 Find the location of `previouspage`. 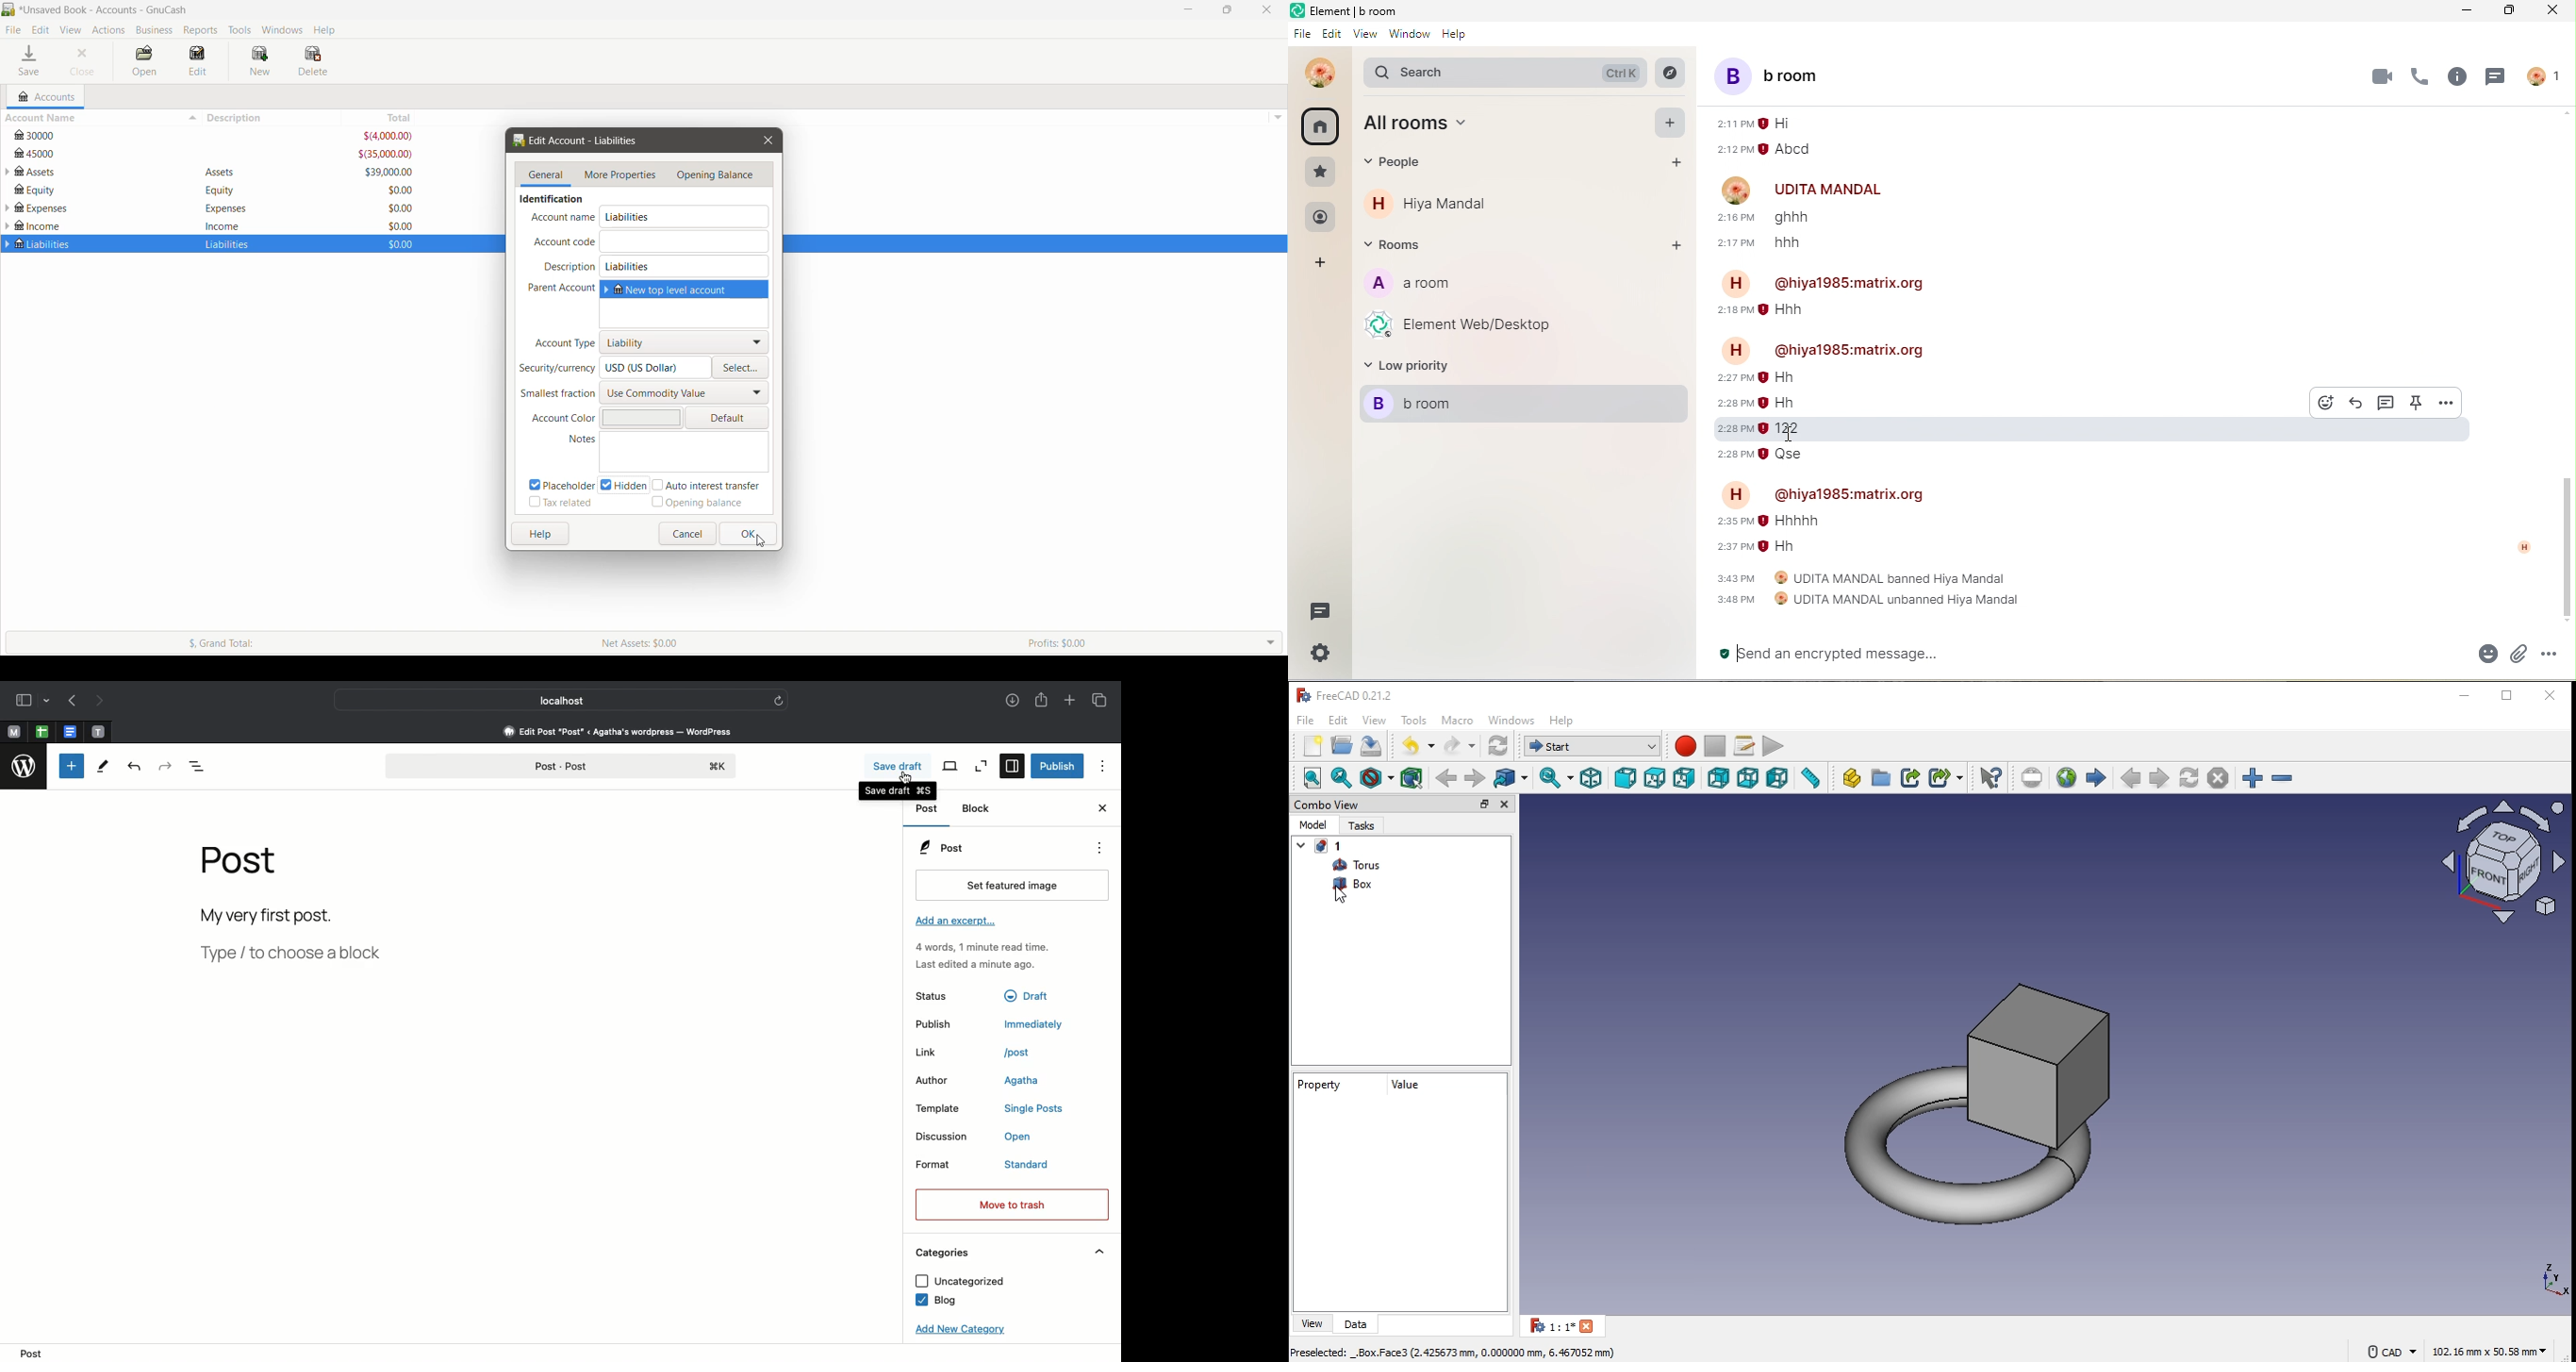

previouspage is located at coordinates (2131, 778).